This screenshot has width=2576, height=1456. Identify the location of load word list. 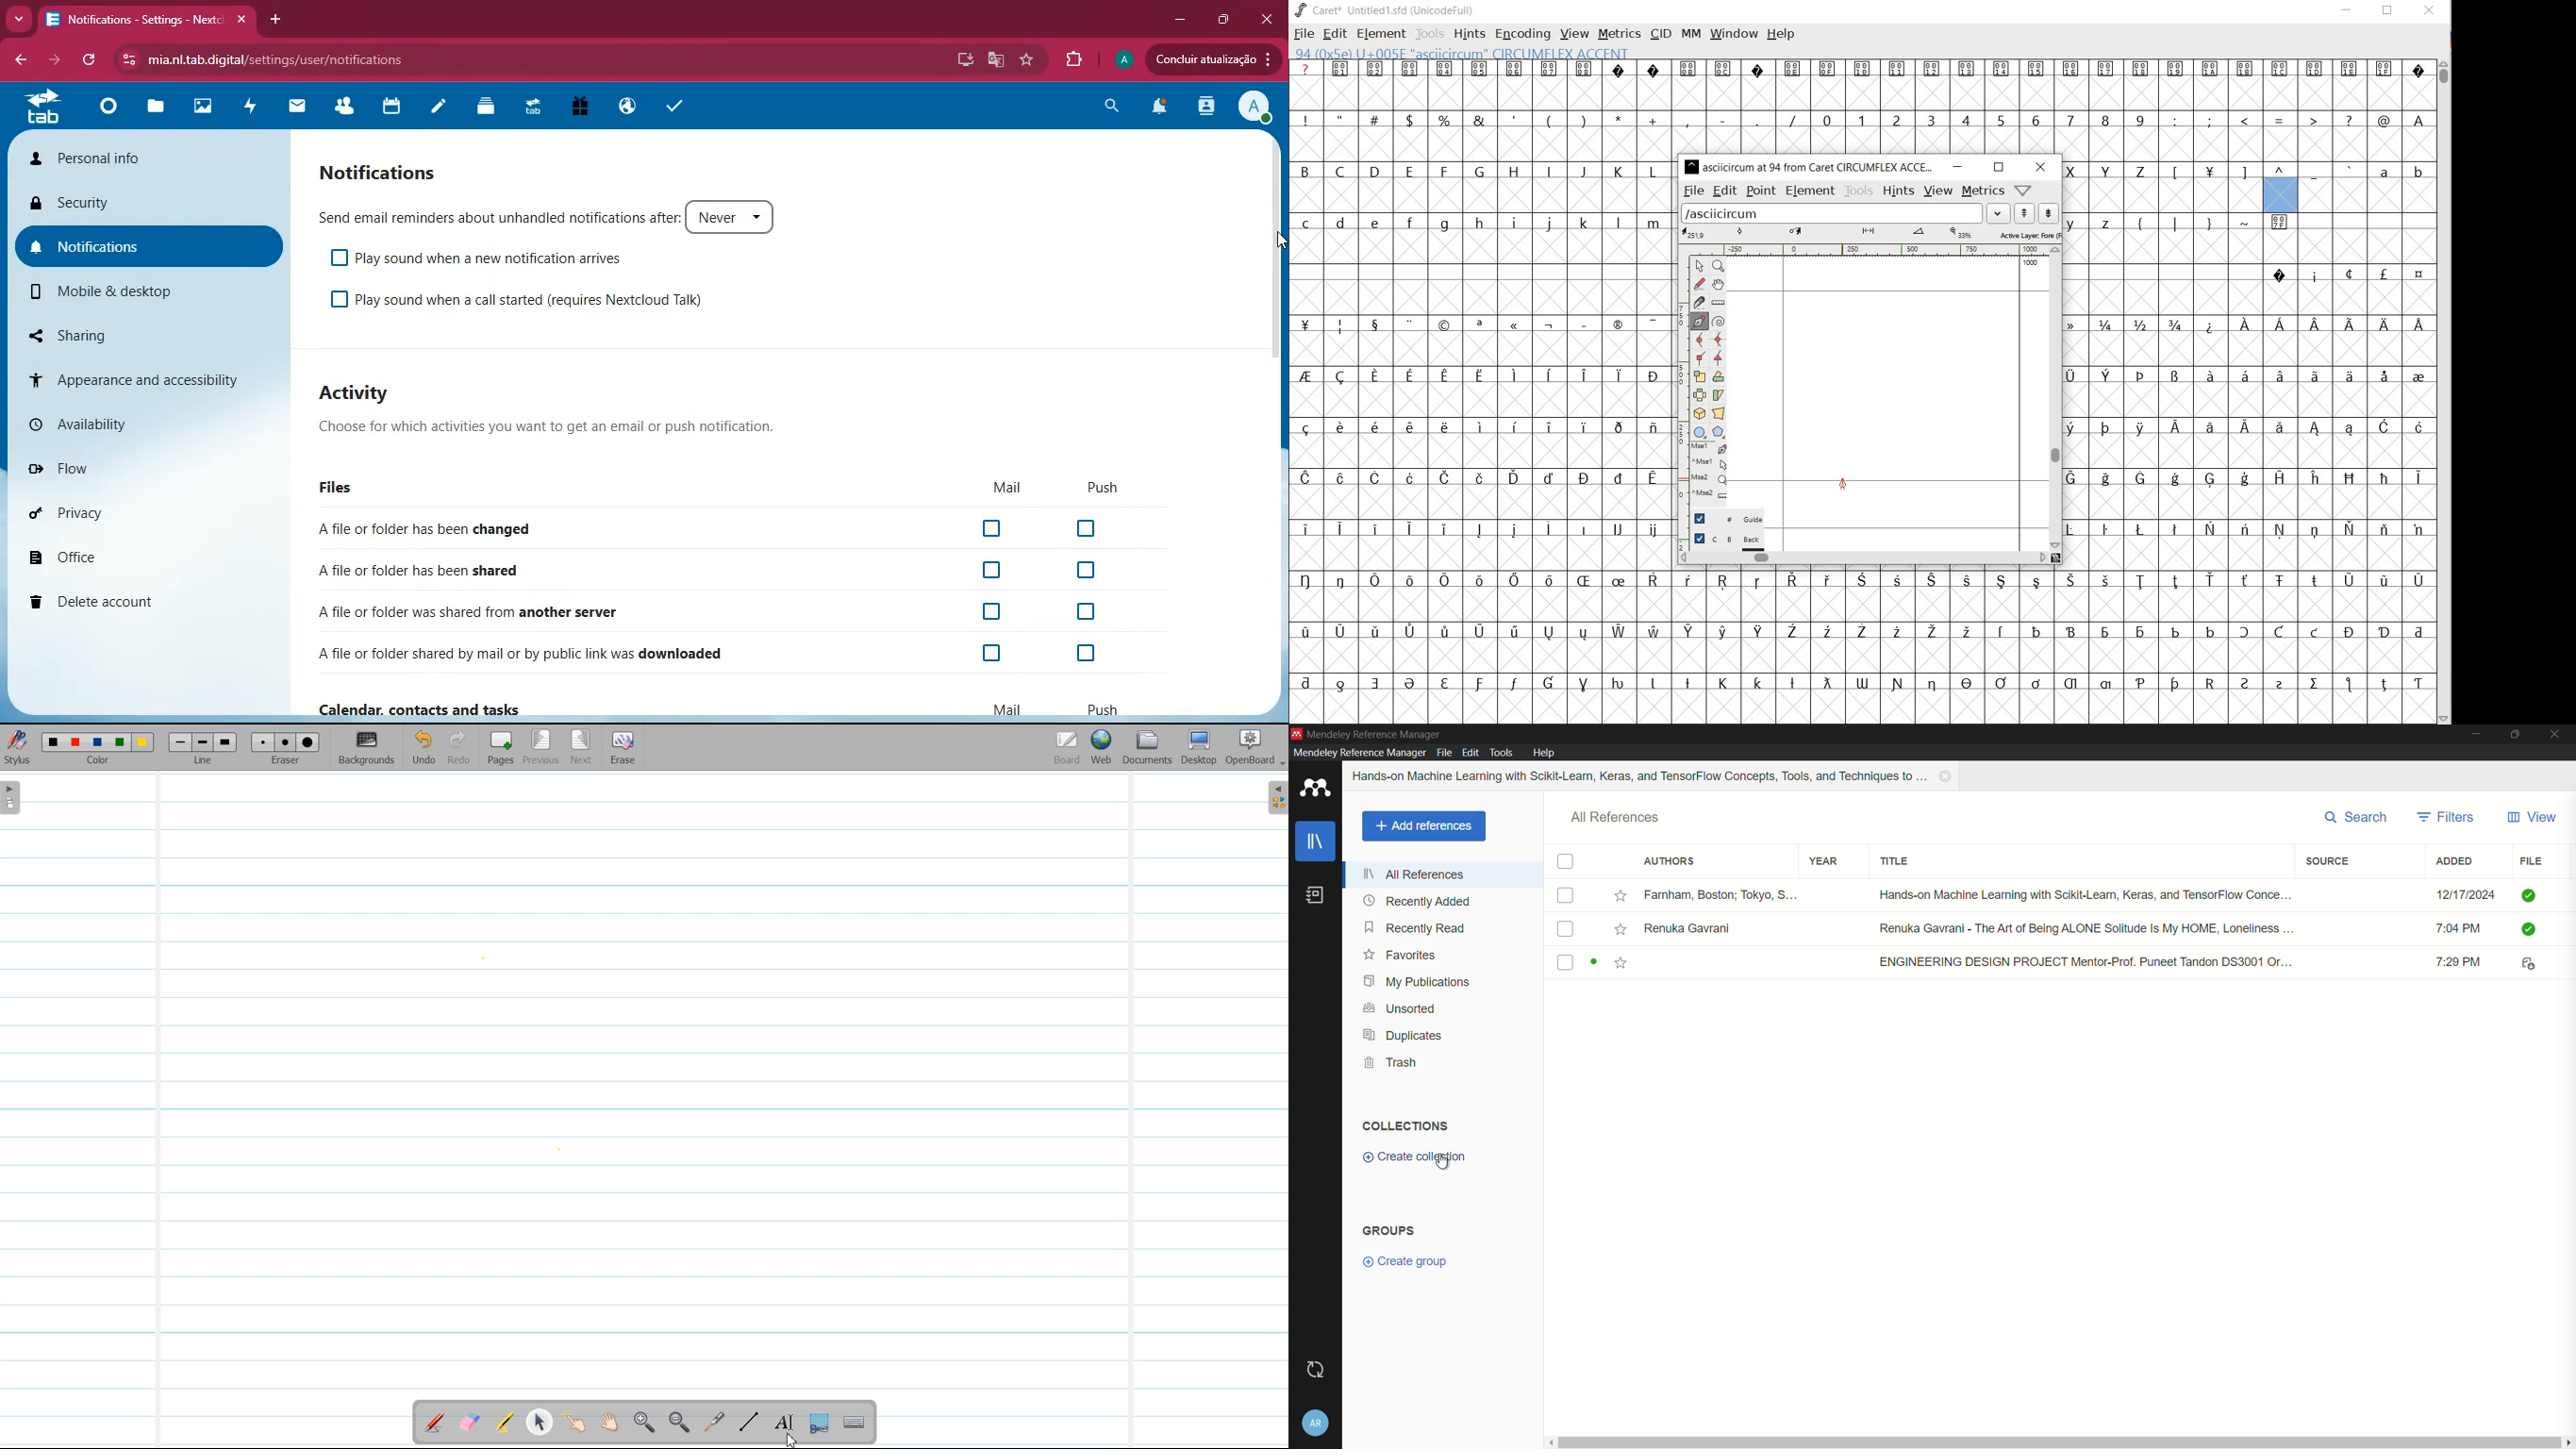
(1845, 215).